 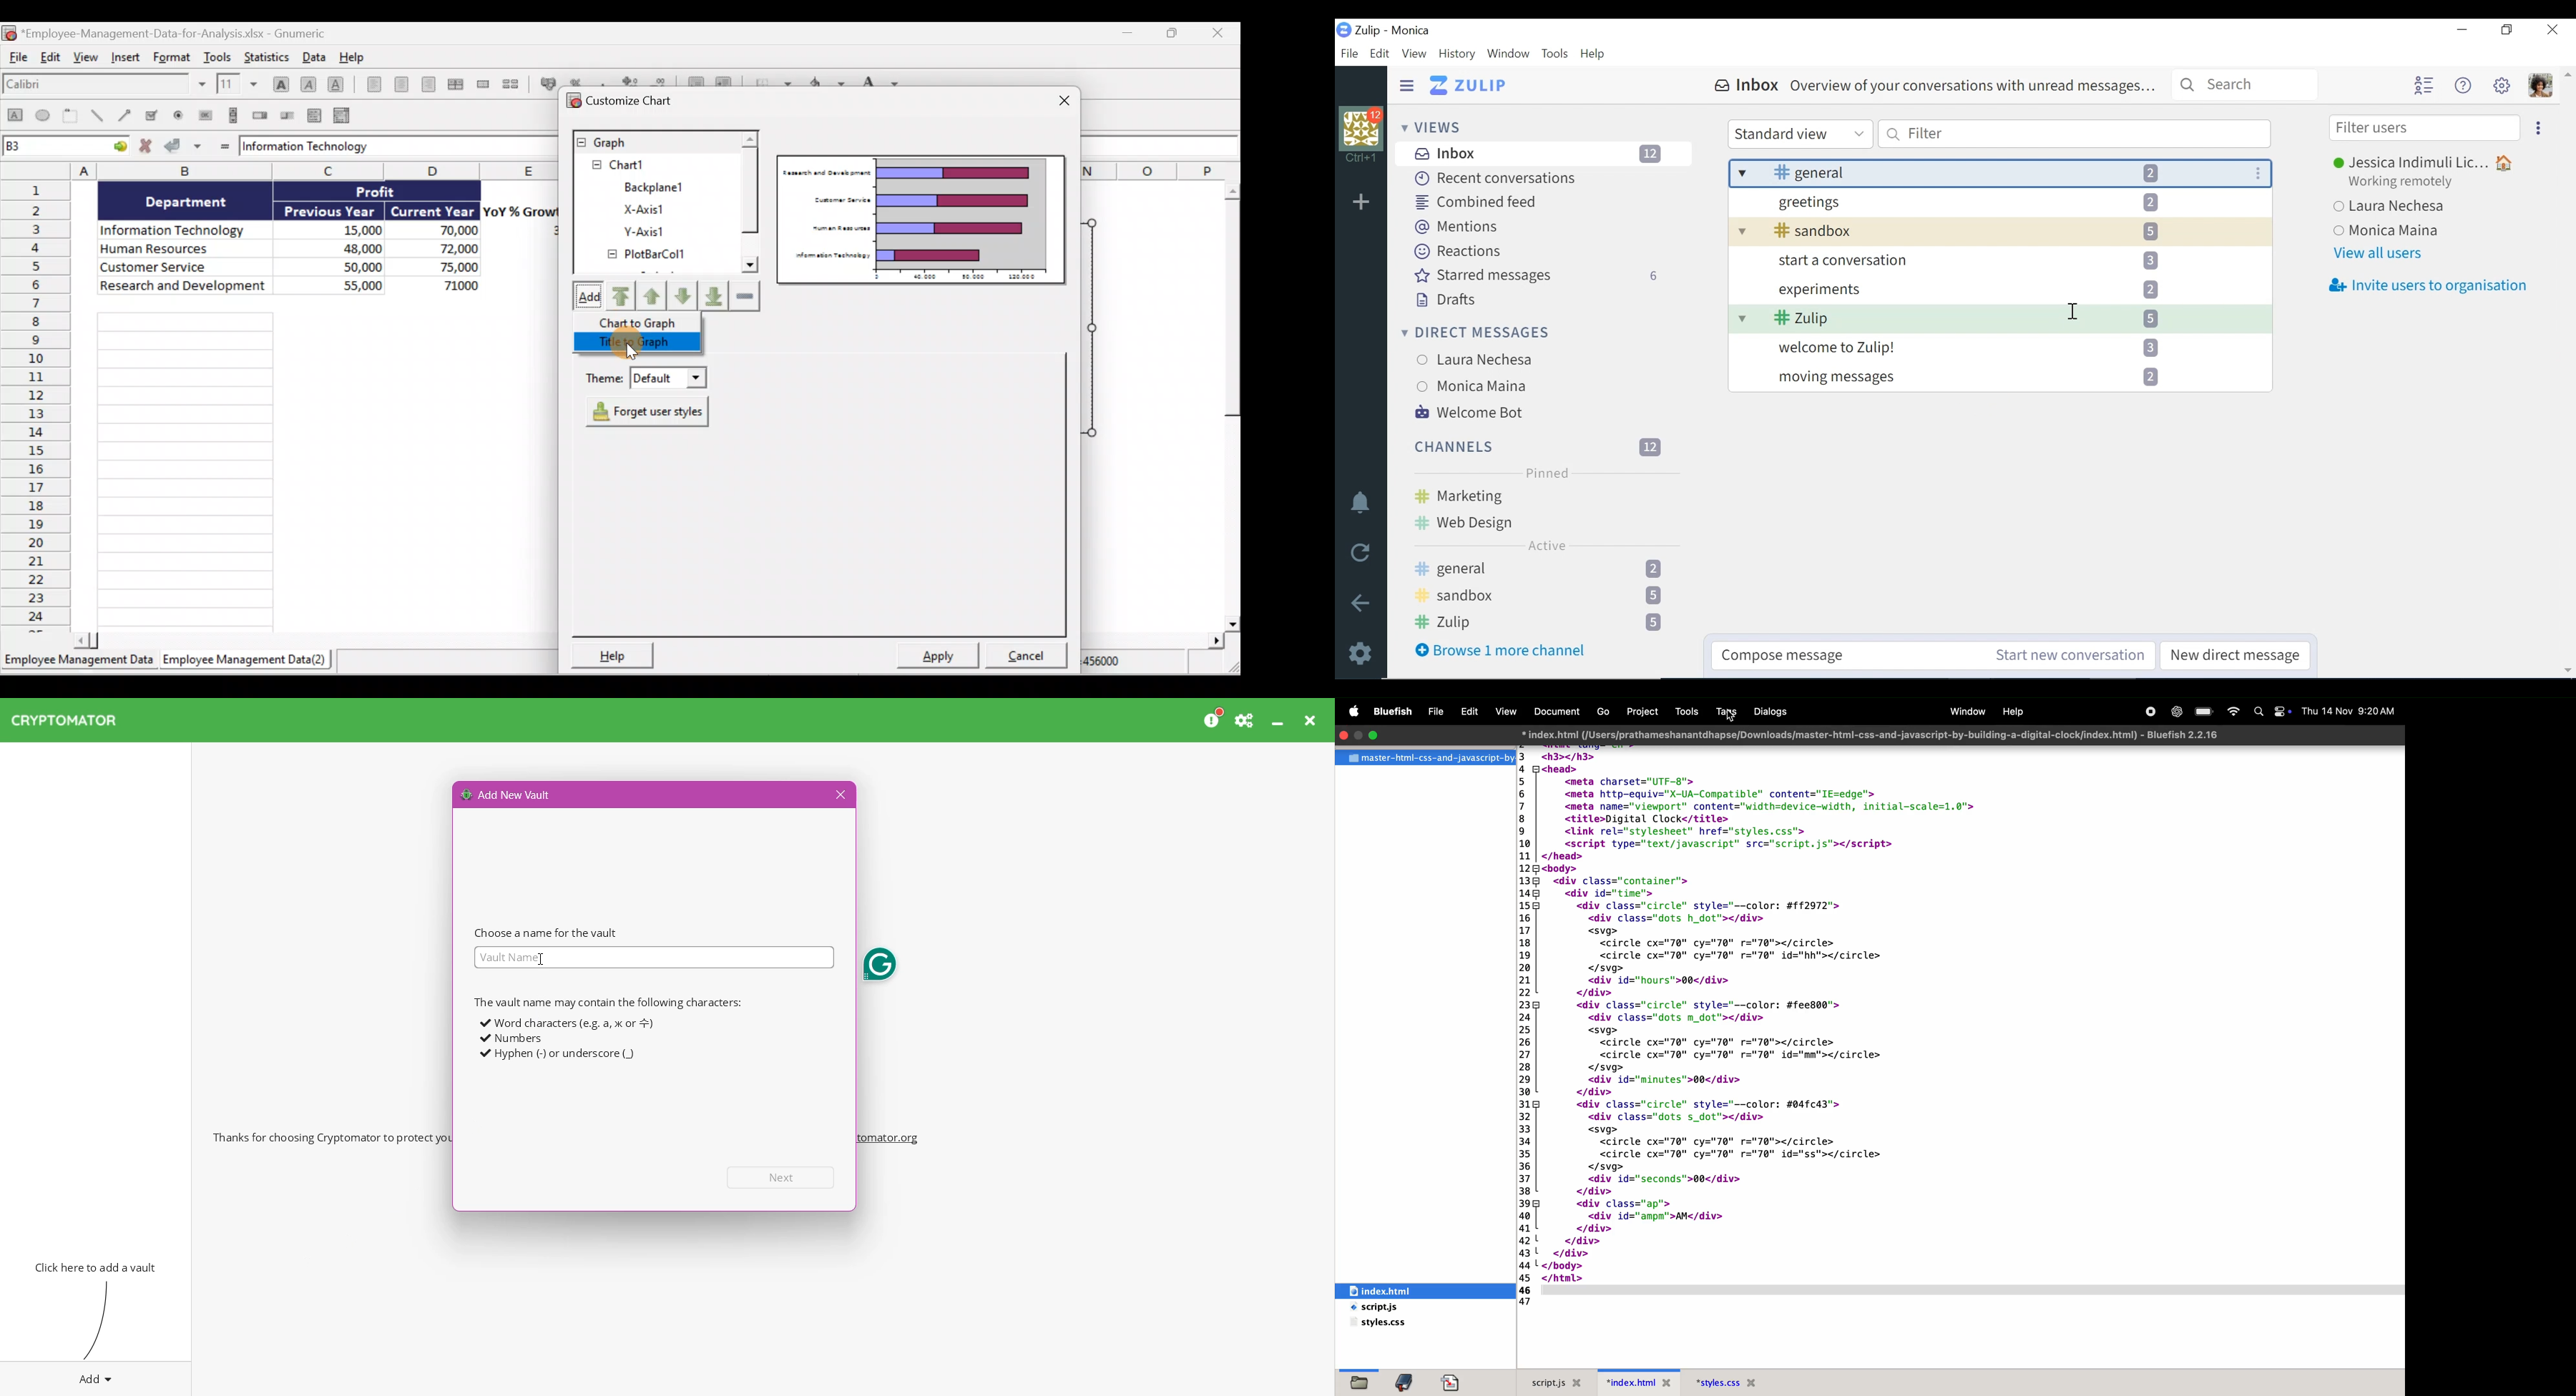 What do you see at coordinates (183, 146) in the screenshot?
I see `Accept change` at bounding box center [183, 146].